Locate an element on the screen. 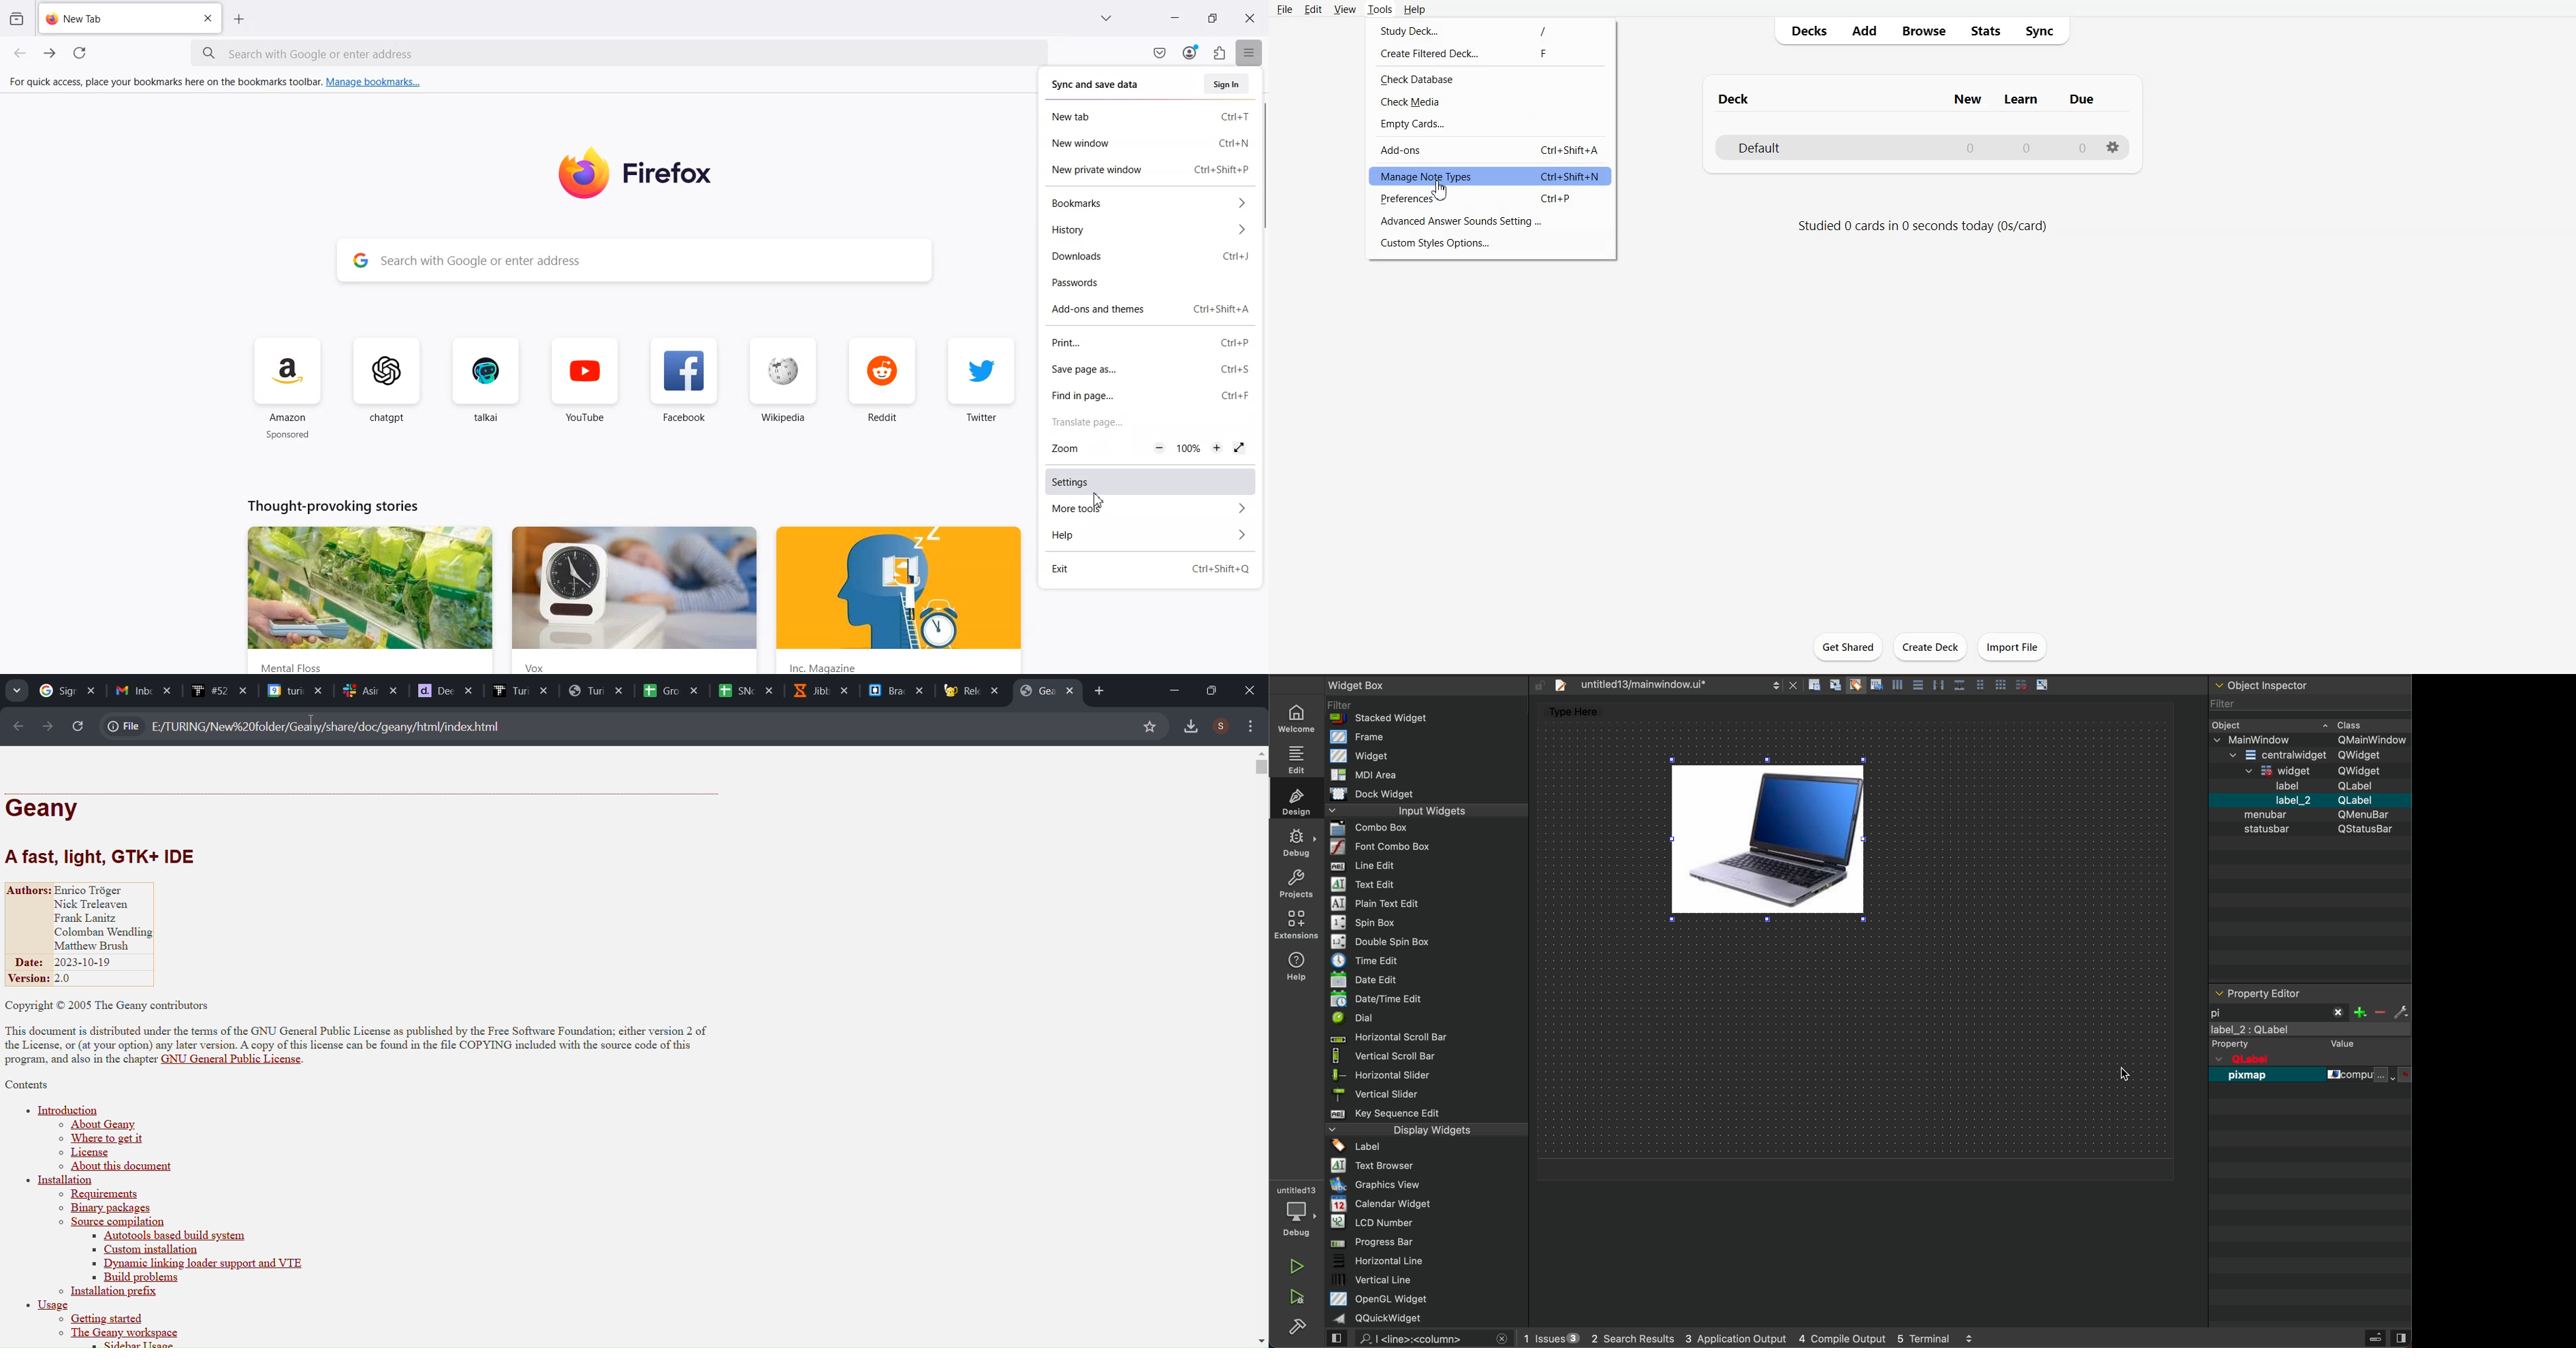  Create Deck is located at coordinates (1930, 646).